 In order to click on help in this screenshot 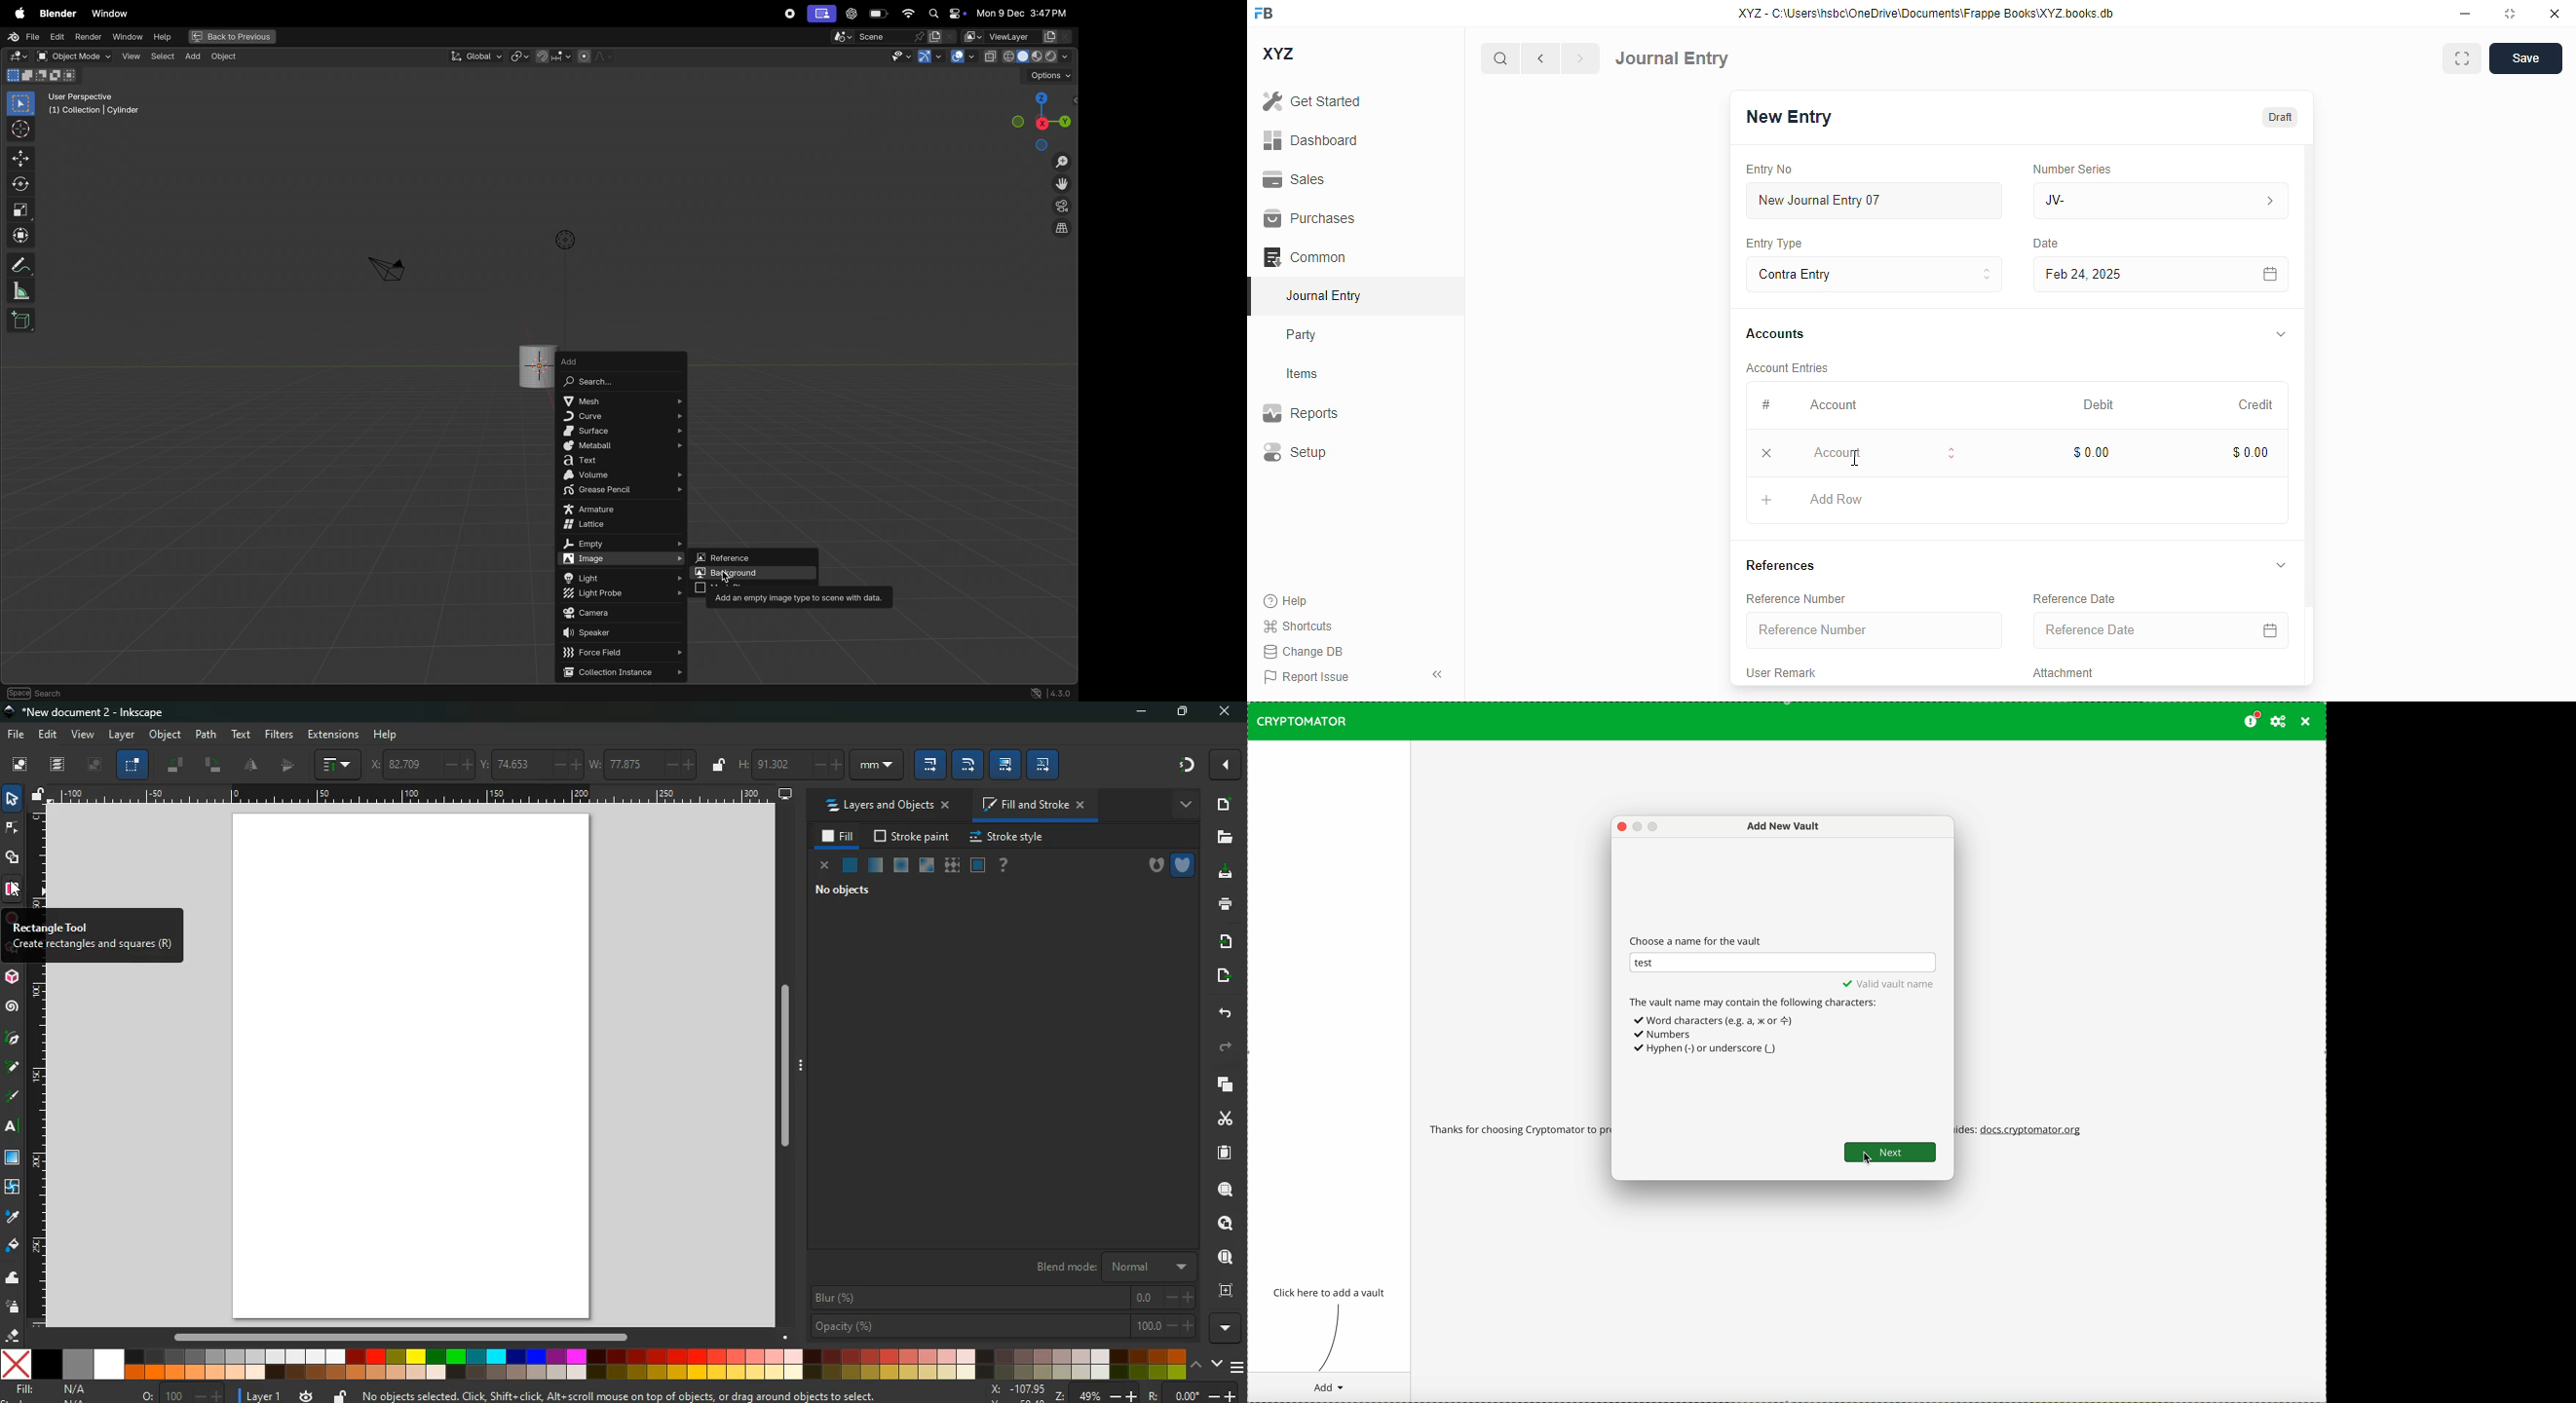, I will do `click(389, 735)`.